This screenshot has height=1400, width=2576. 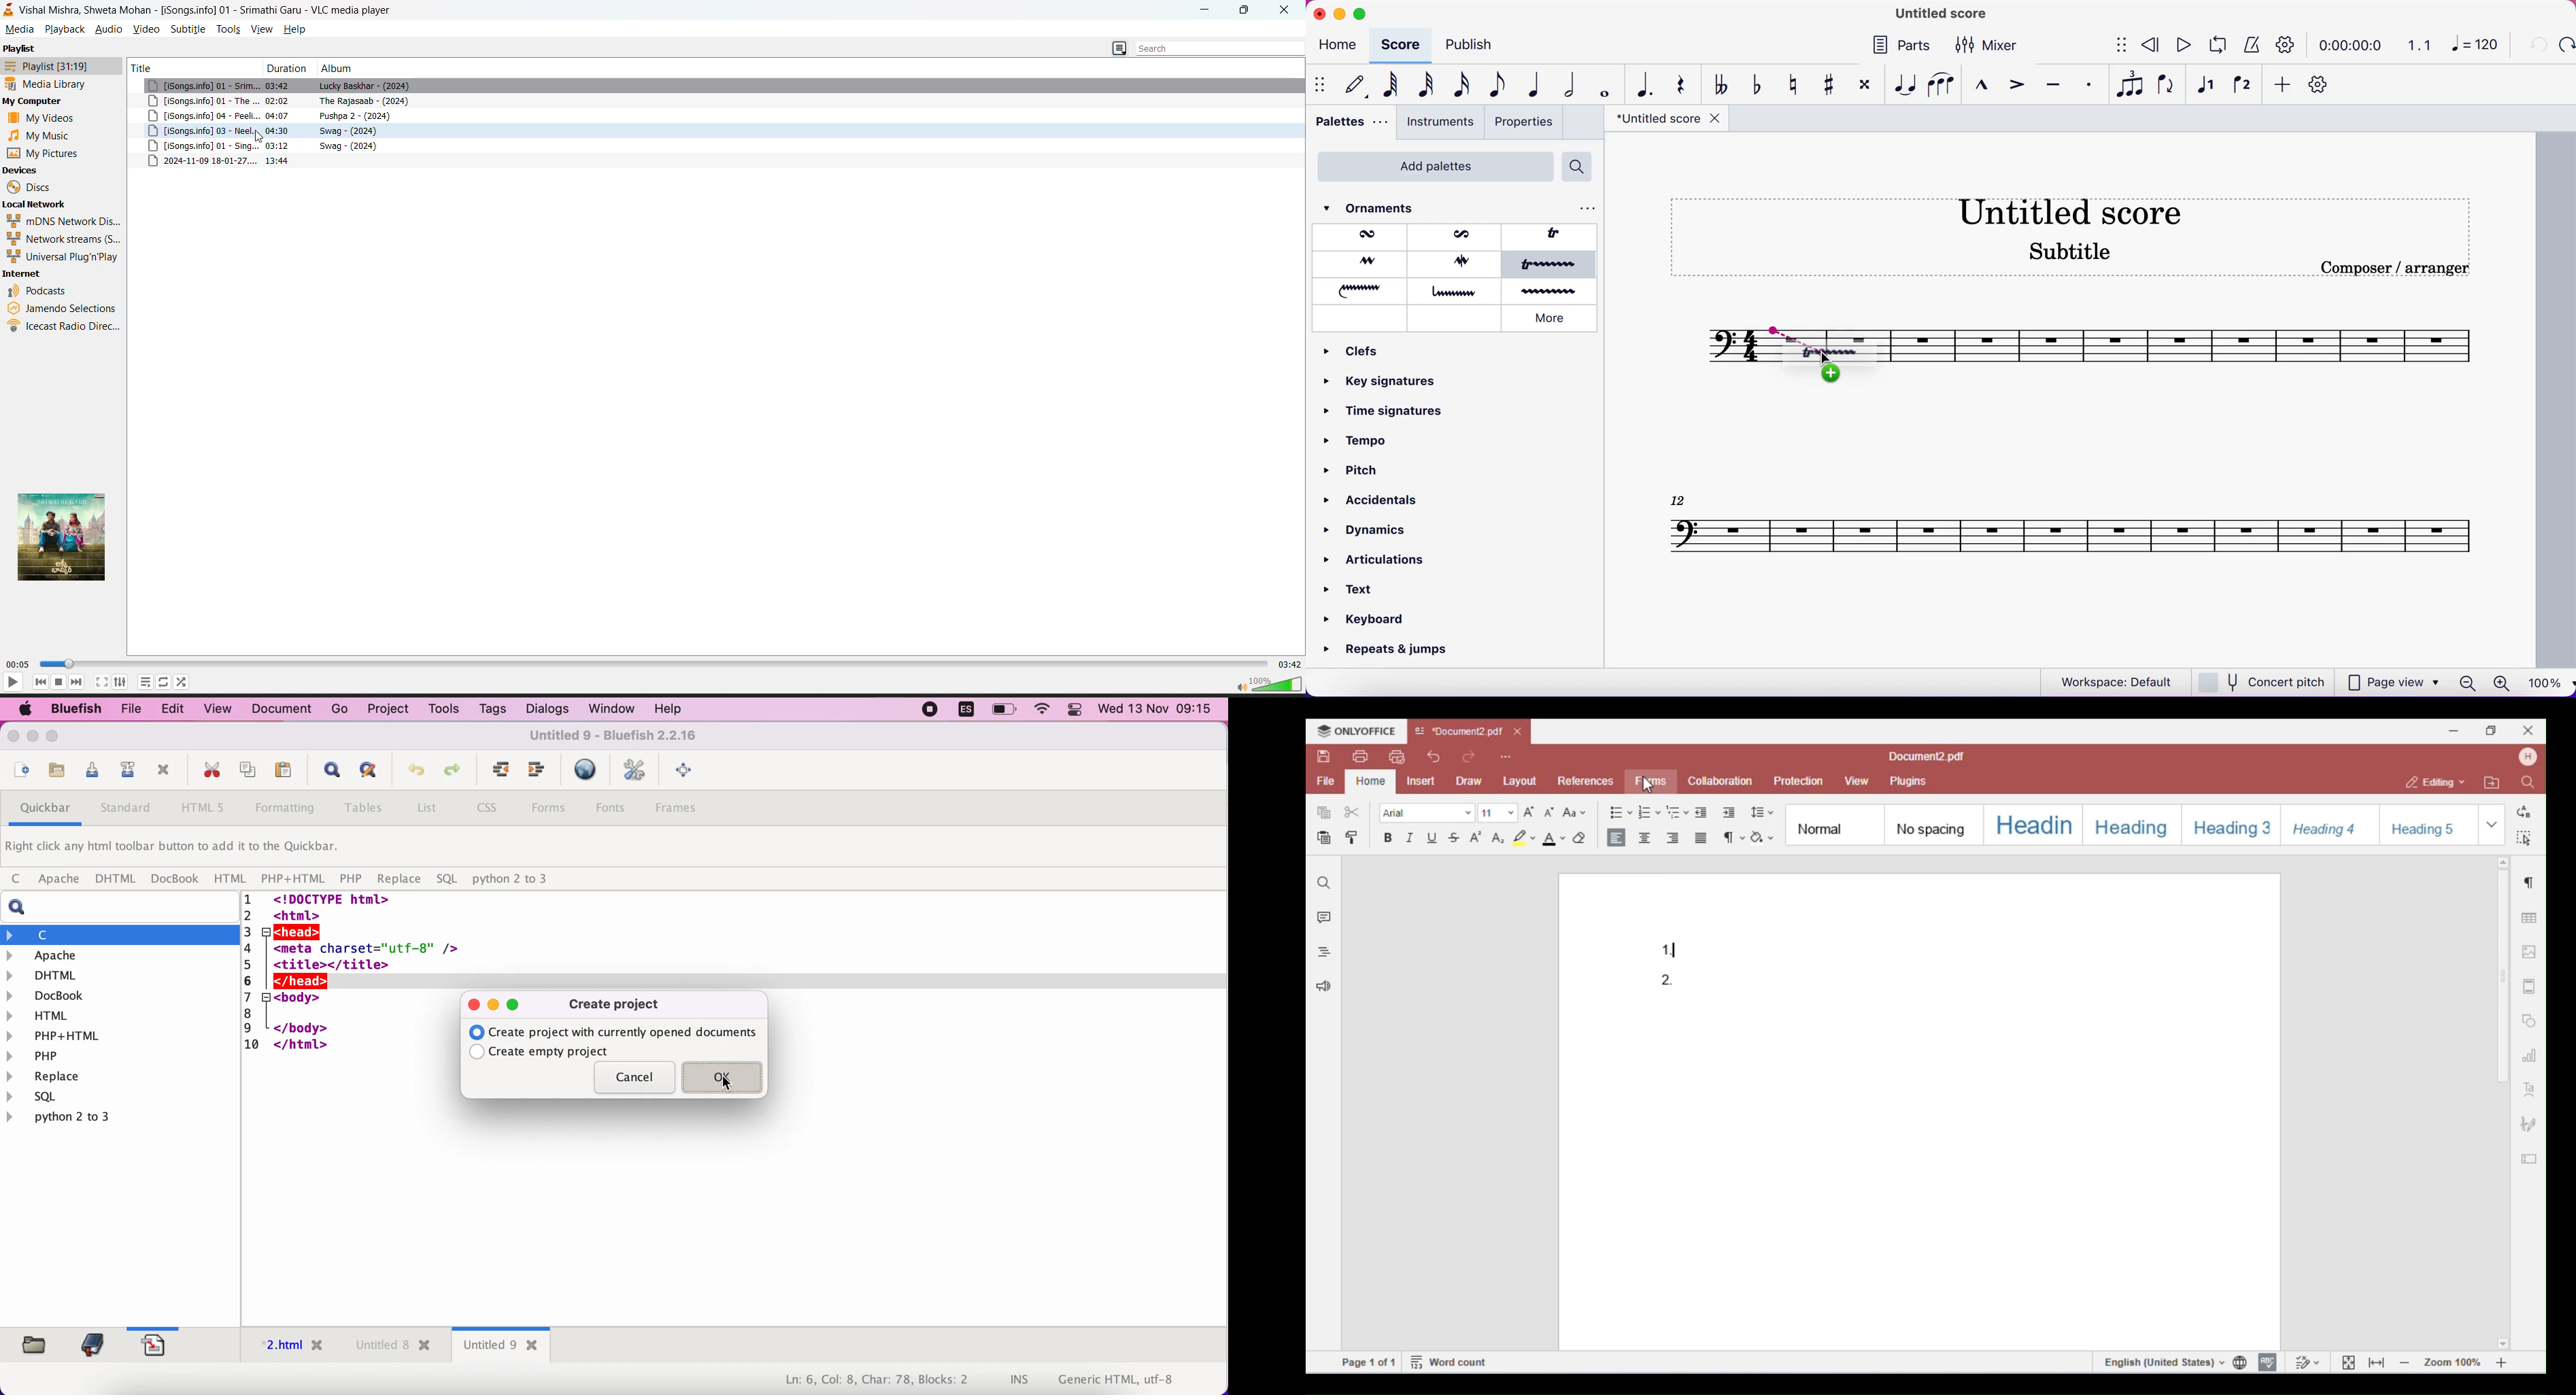 I want to click on parts, so click(x=1901, y=48).